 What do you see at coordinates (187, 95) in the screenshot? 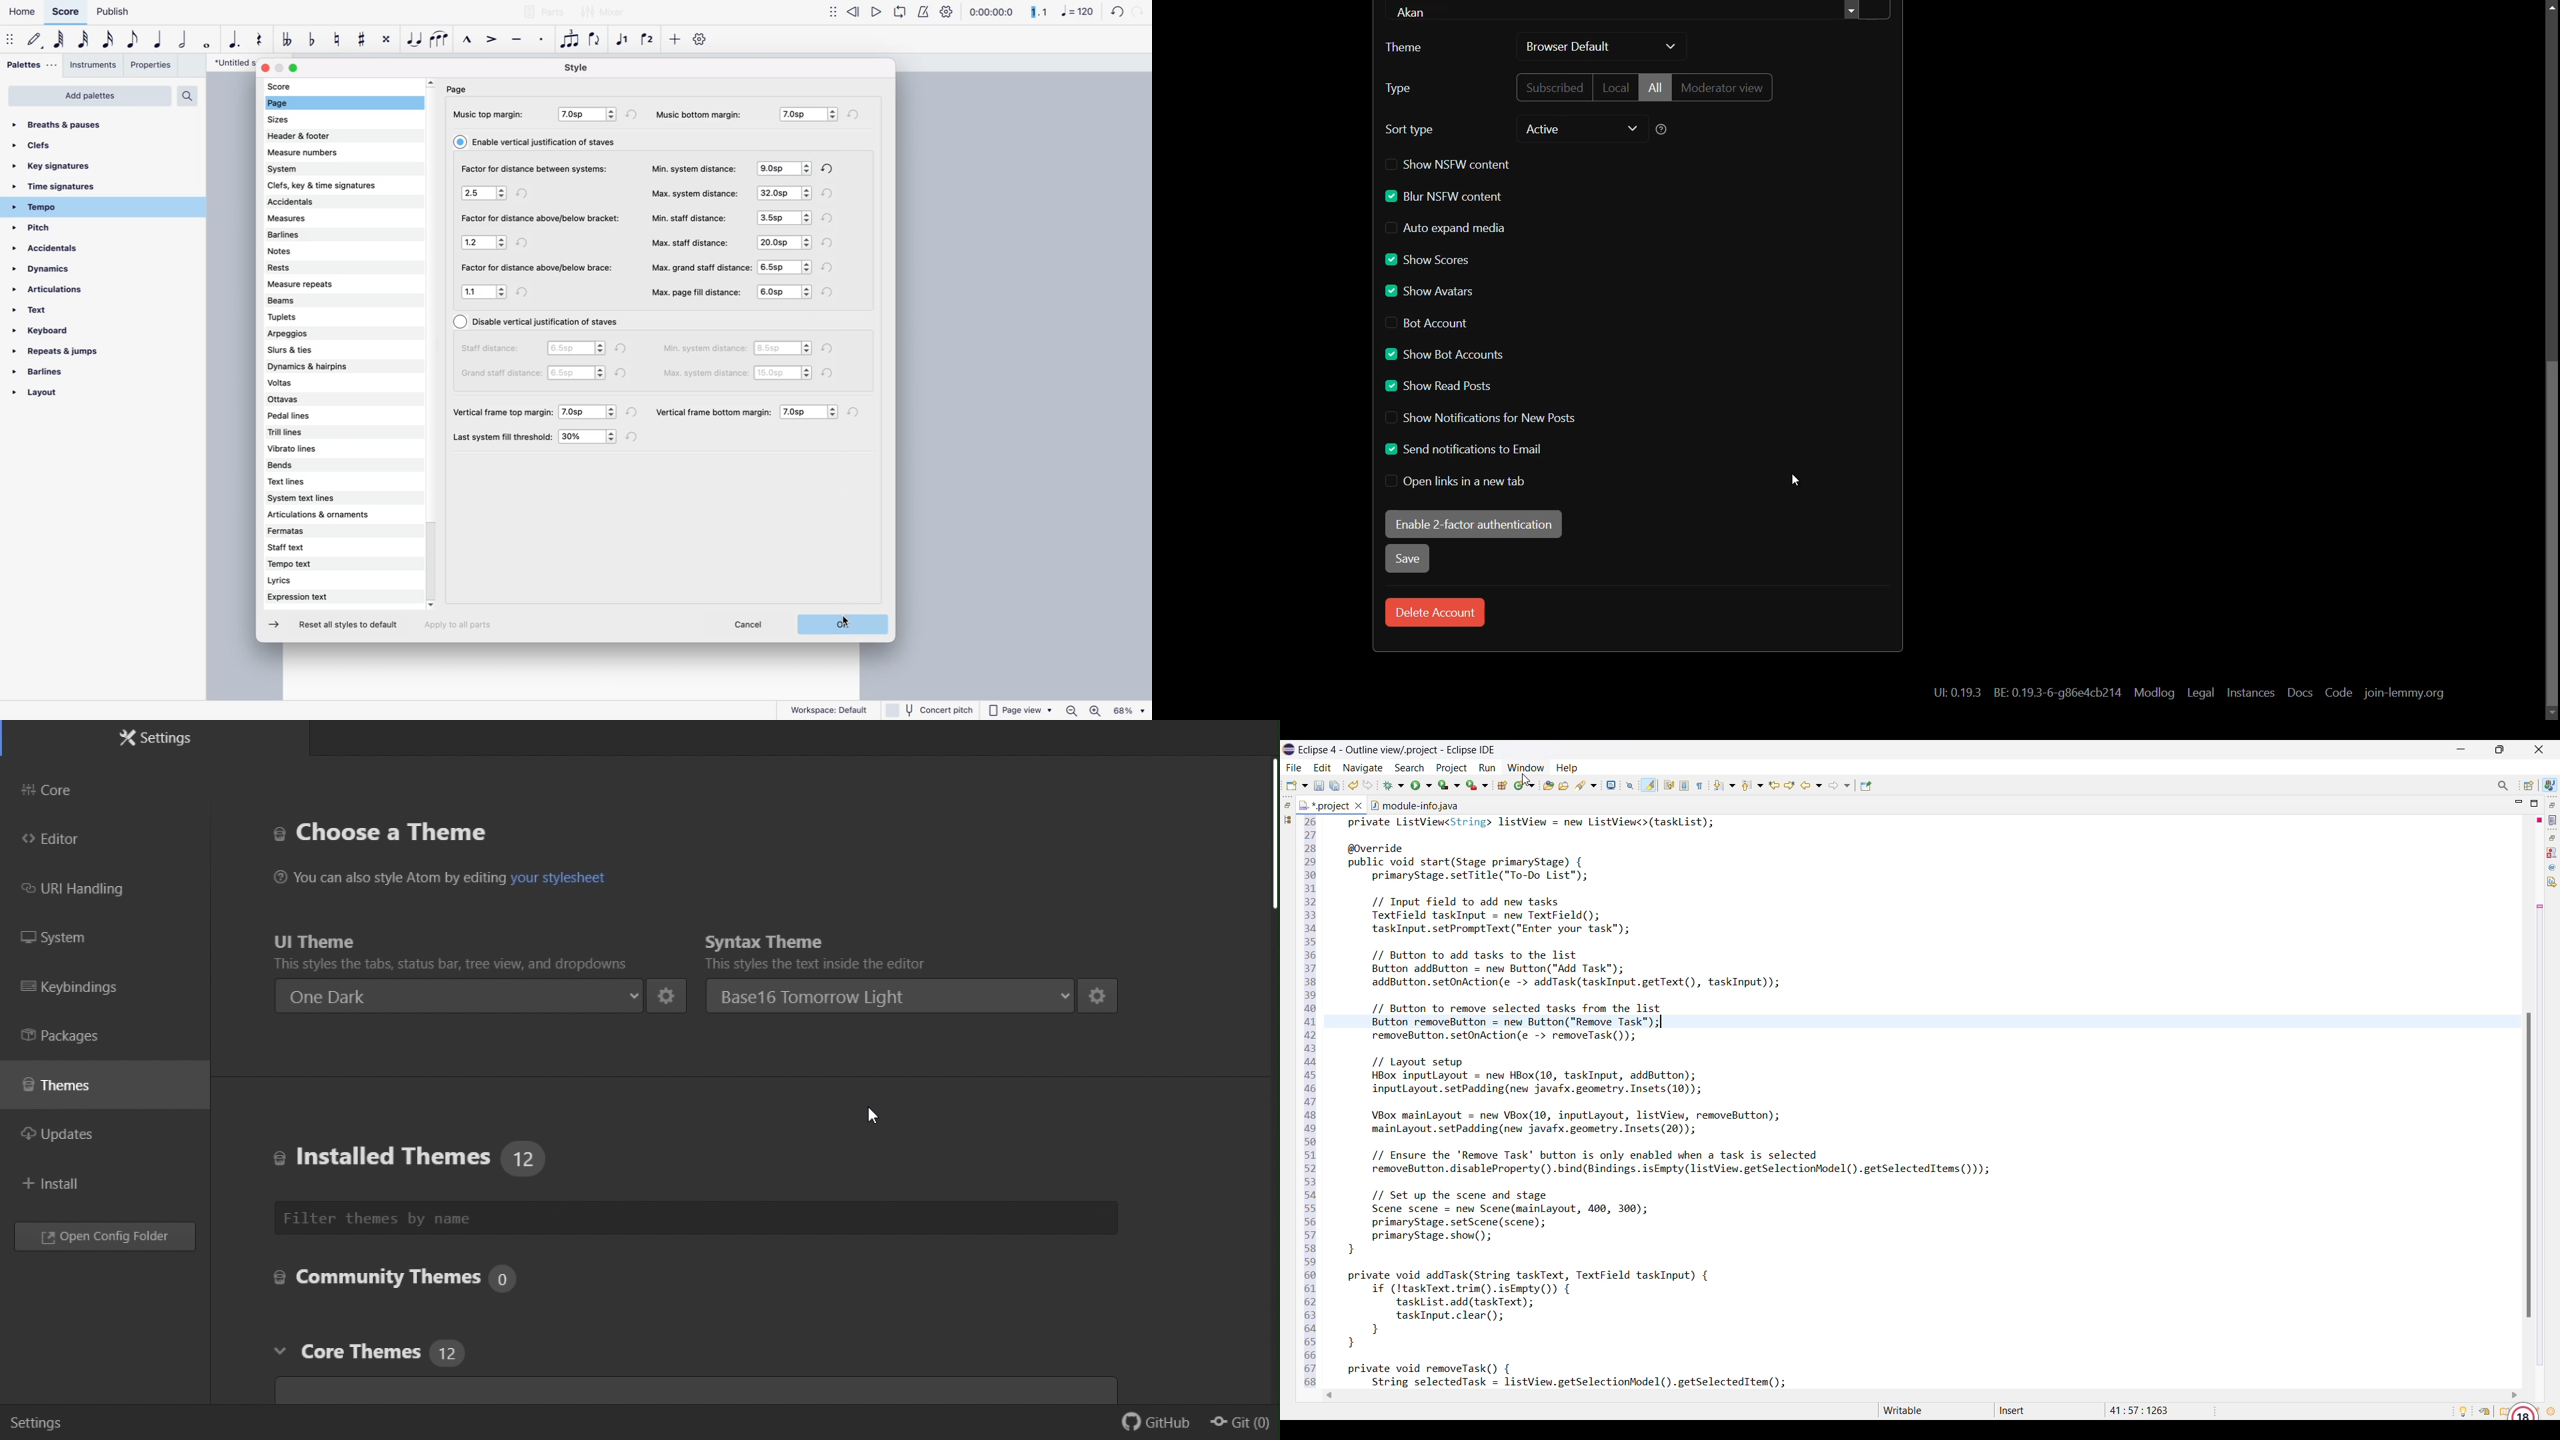
I see `search` at bounding box center [187, 95].